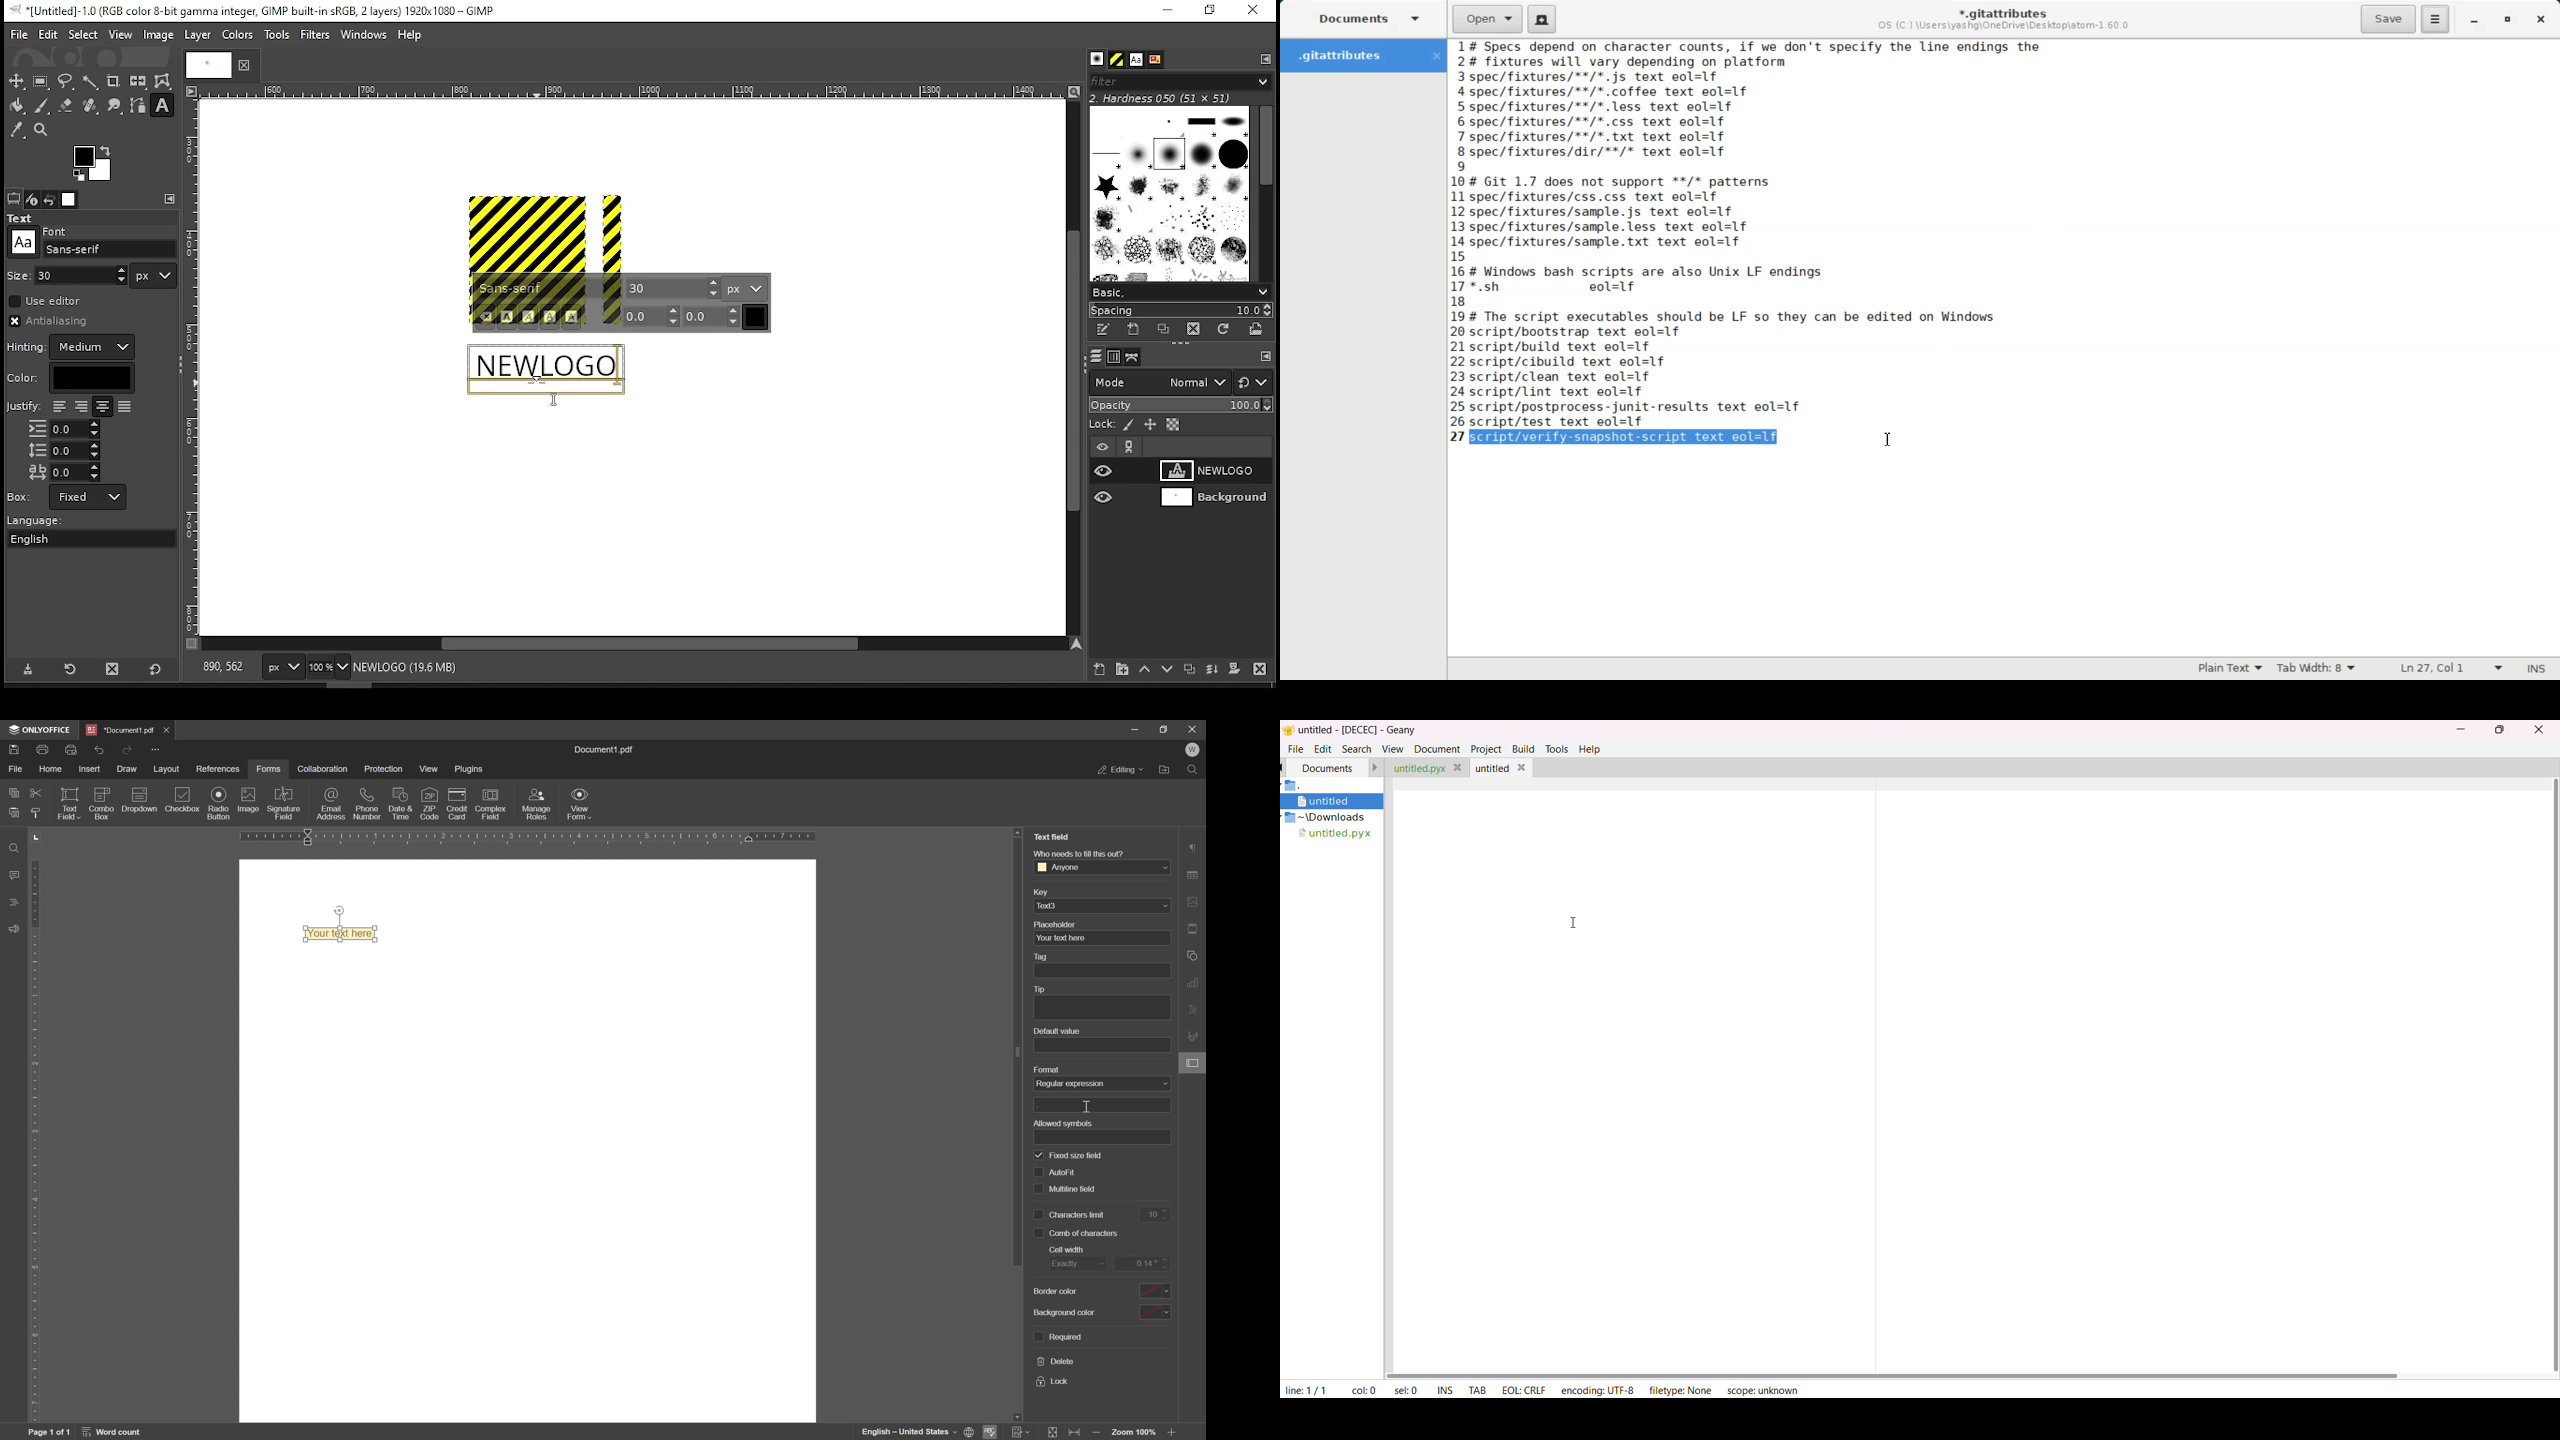  What do you see at coordinates (458, 804) in the screenshot?
I see `credit card` at bounding box center [458, 804].